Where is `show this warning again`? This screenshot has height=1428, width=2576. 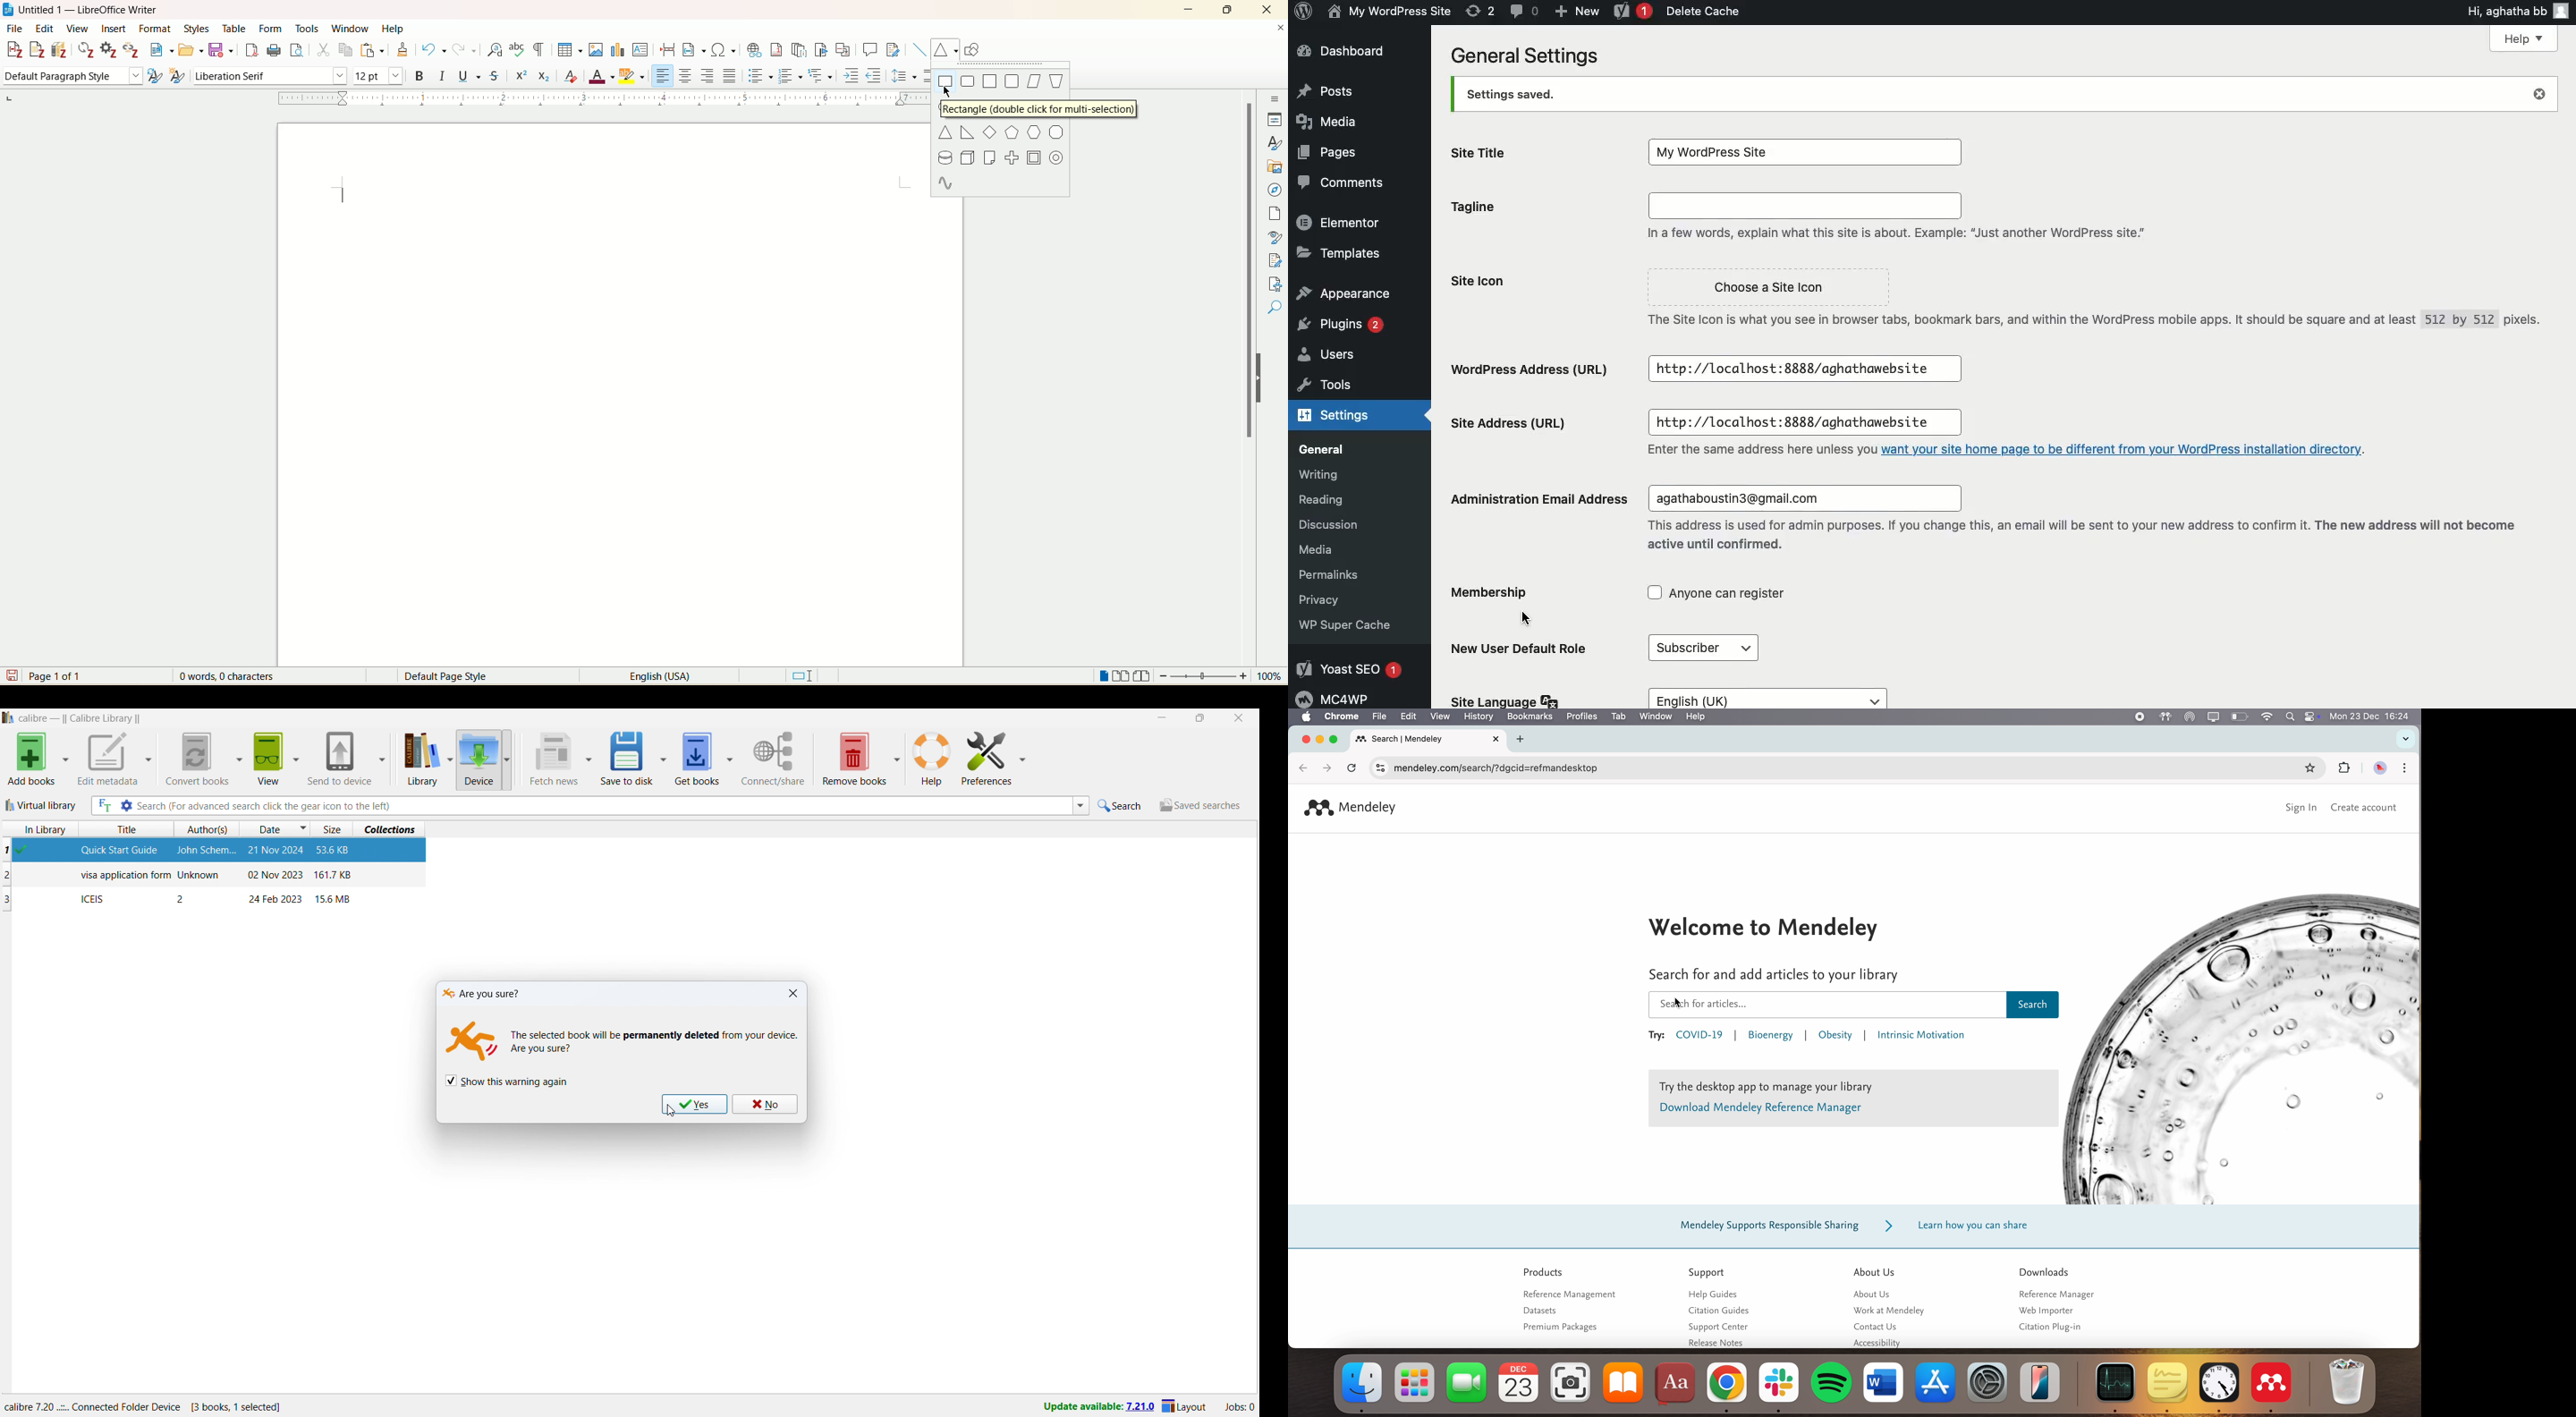
show this warning again is located at coordinates (506, 1081).